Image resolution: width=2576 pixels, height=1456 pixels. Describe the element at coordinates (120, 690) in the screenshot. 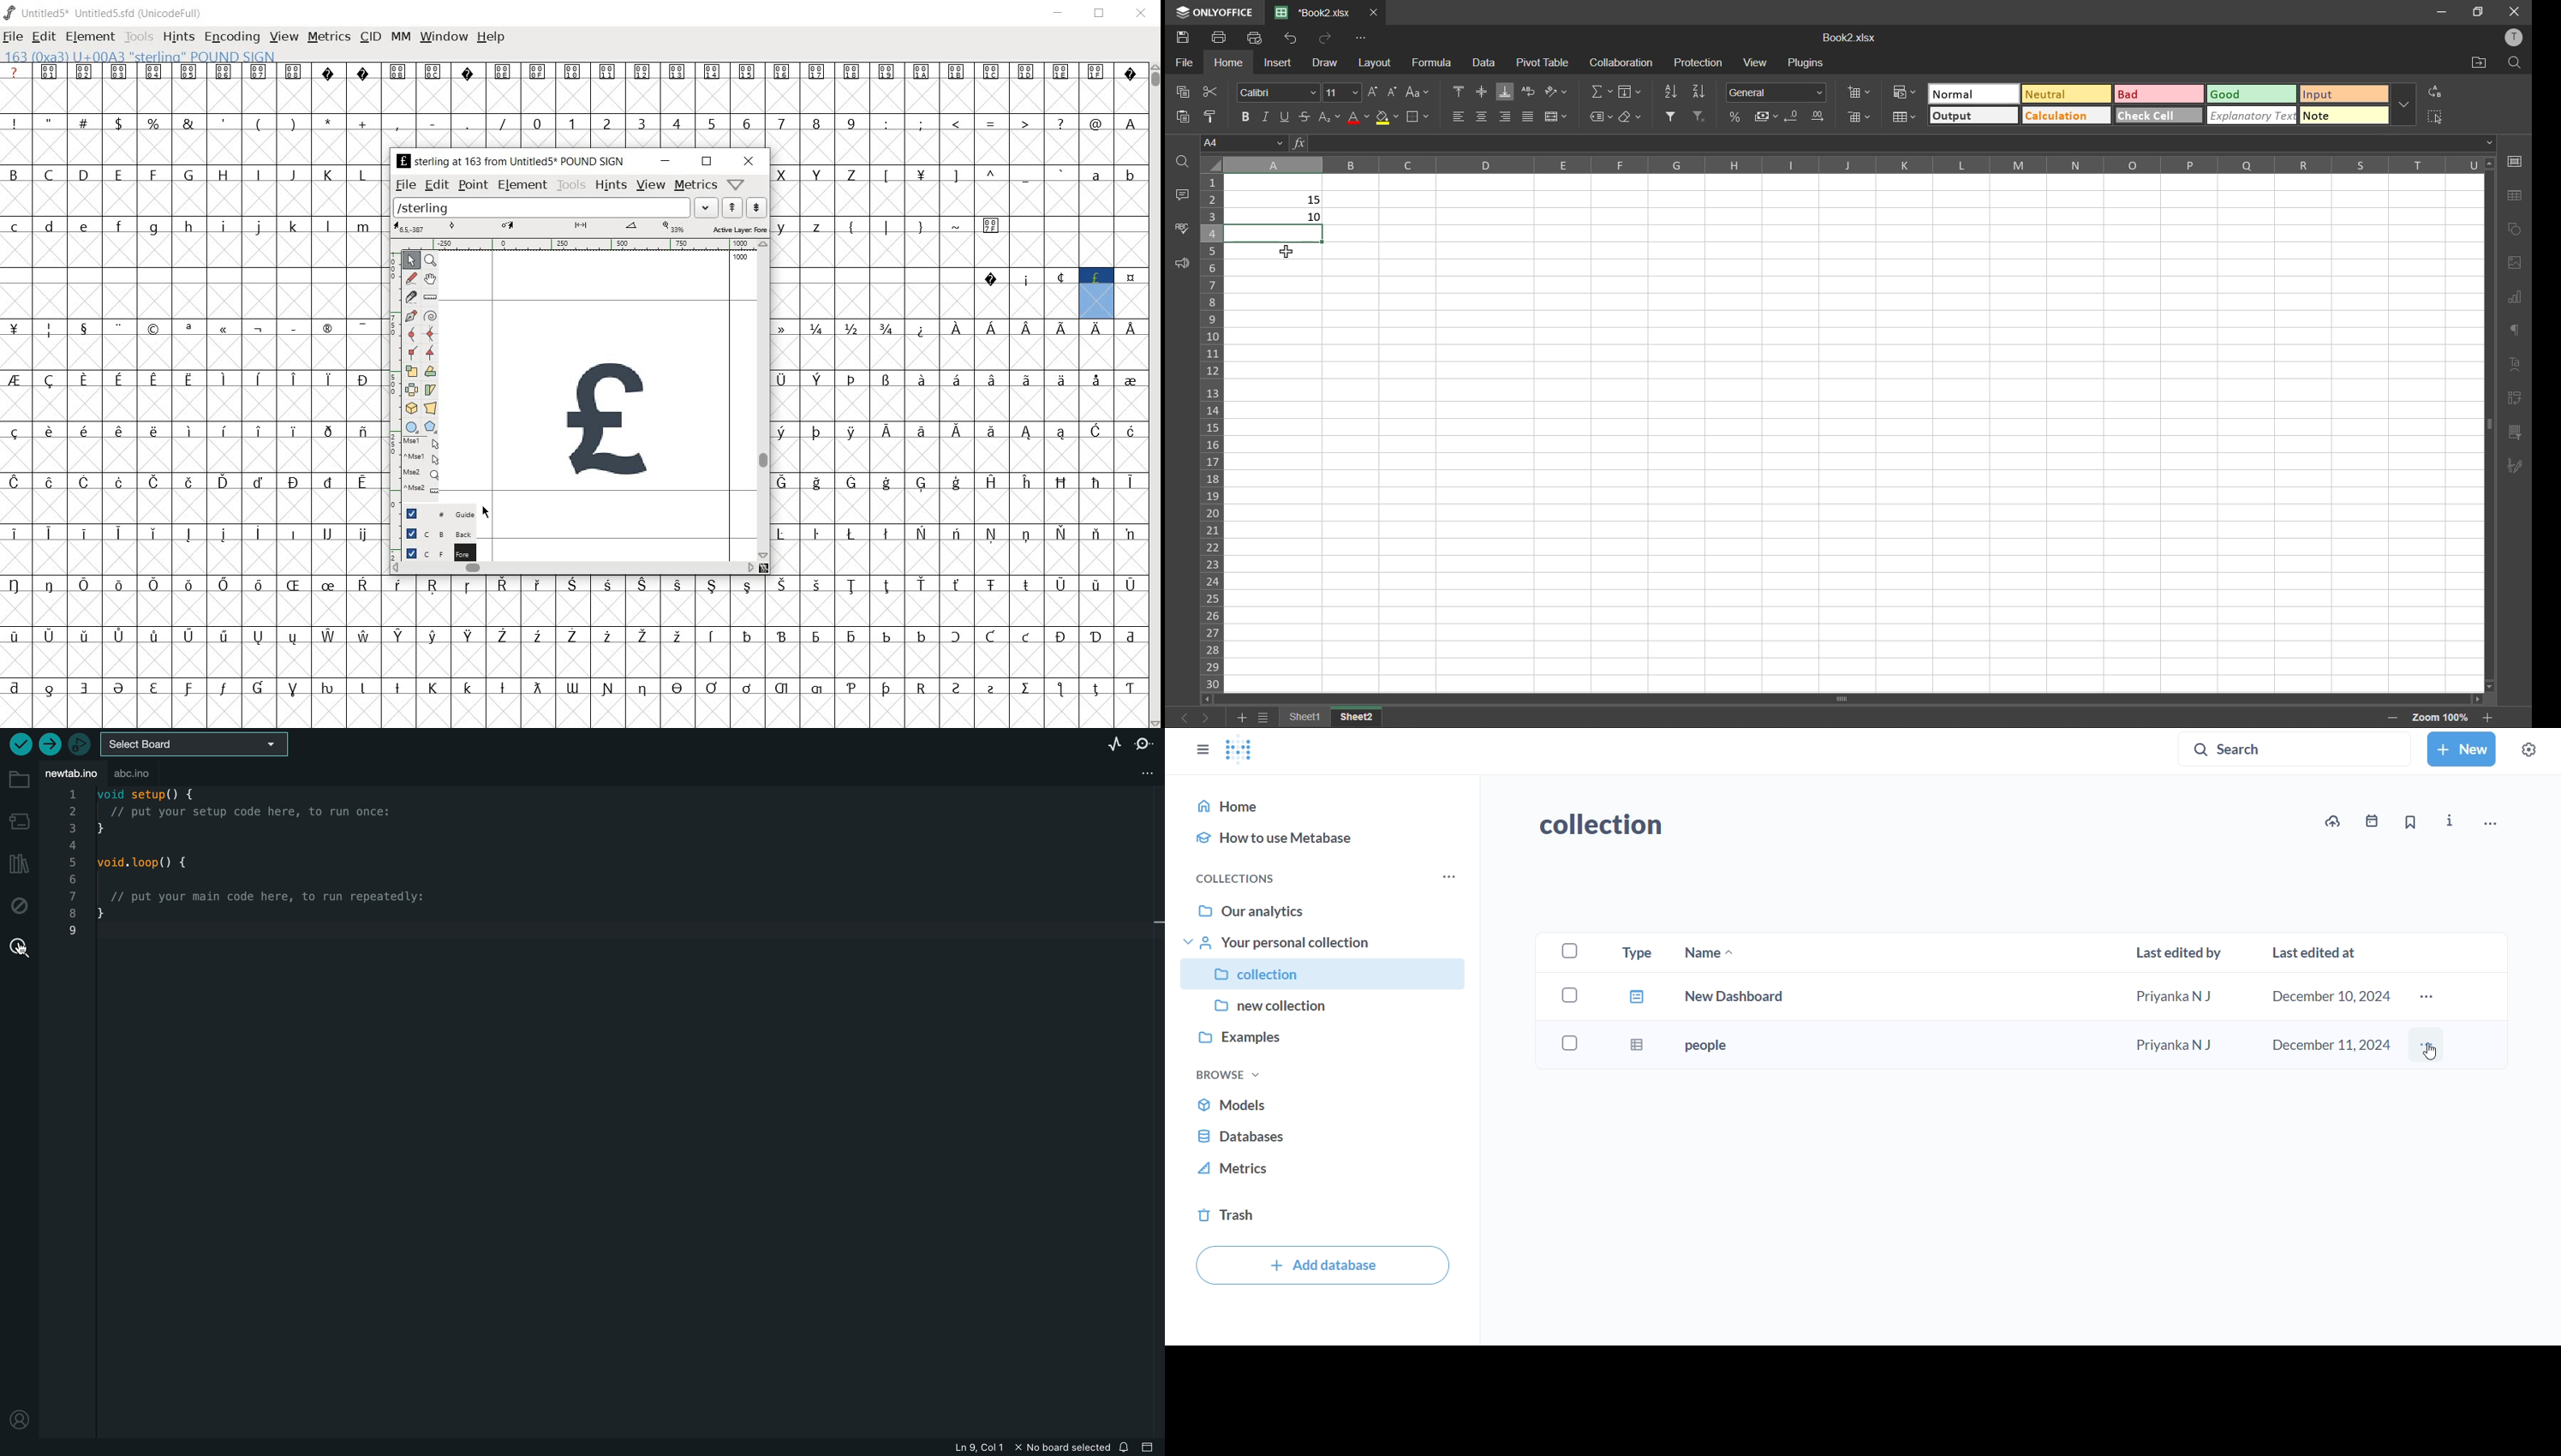

I see `Symbol` at that location.